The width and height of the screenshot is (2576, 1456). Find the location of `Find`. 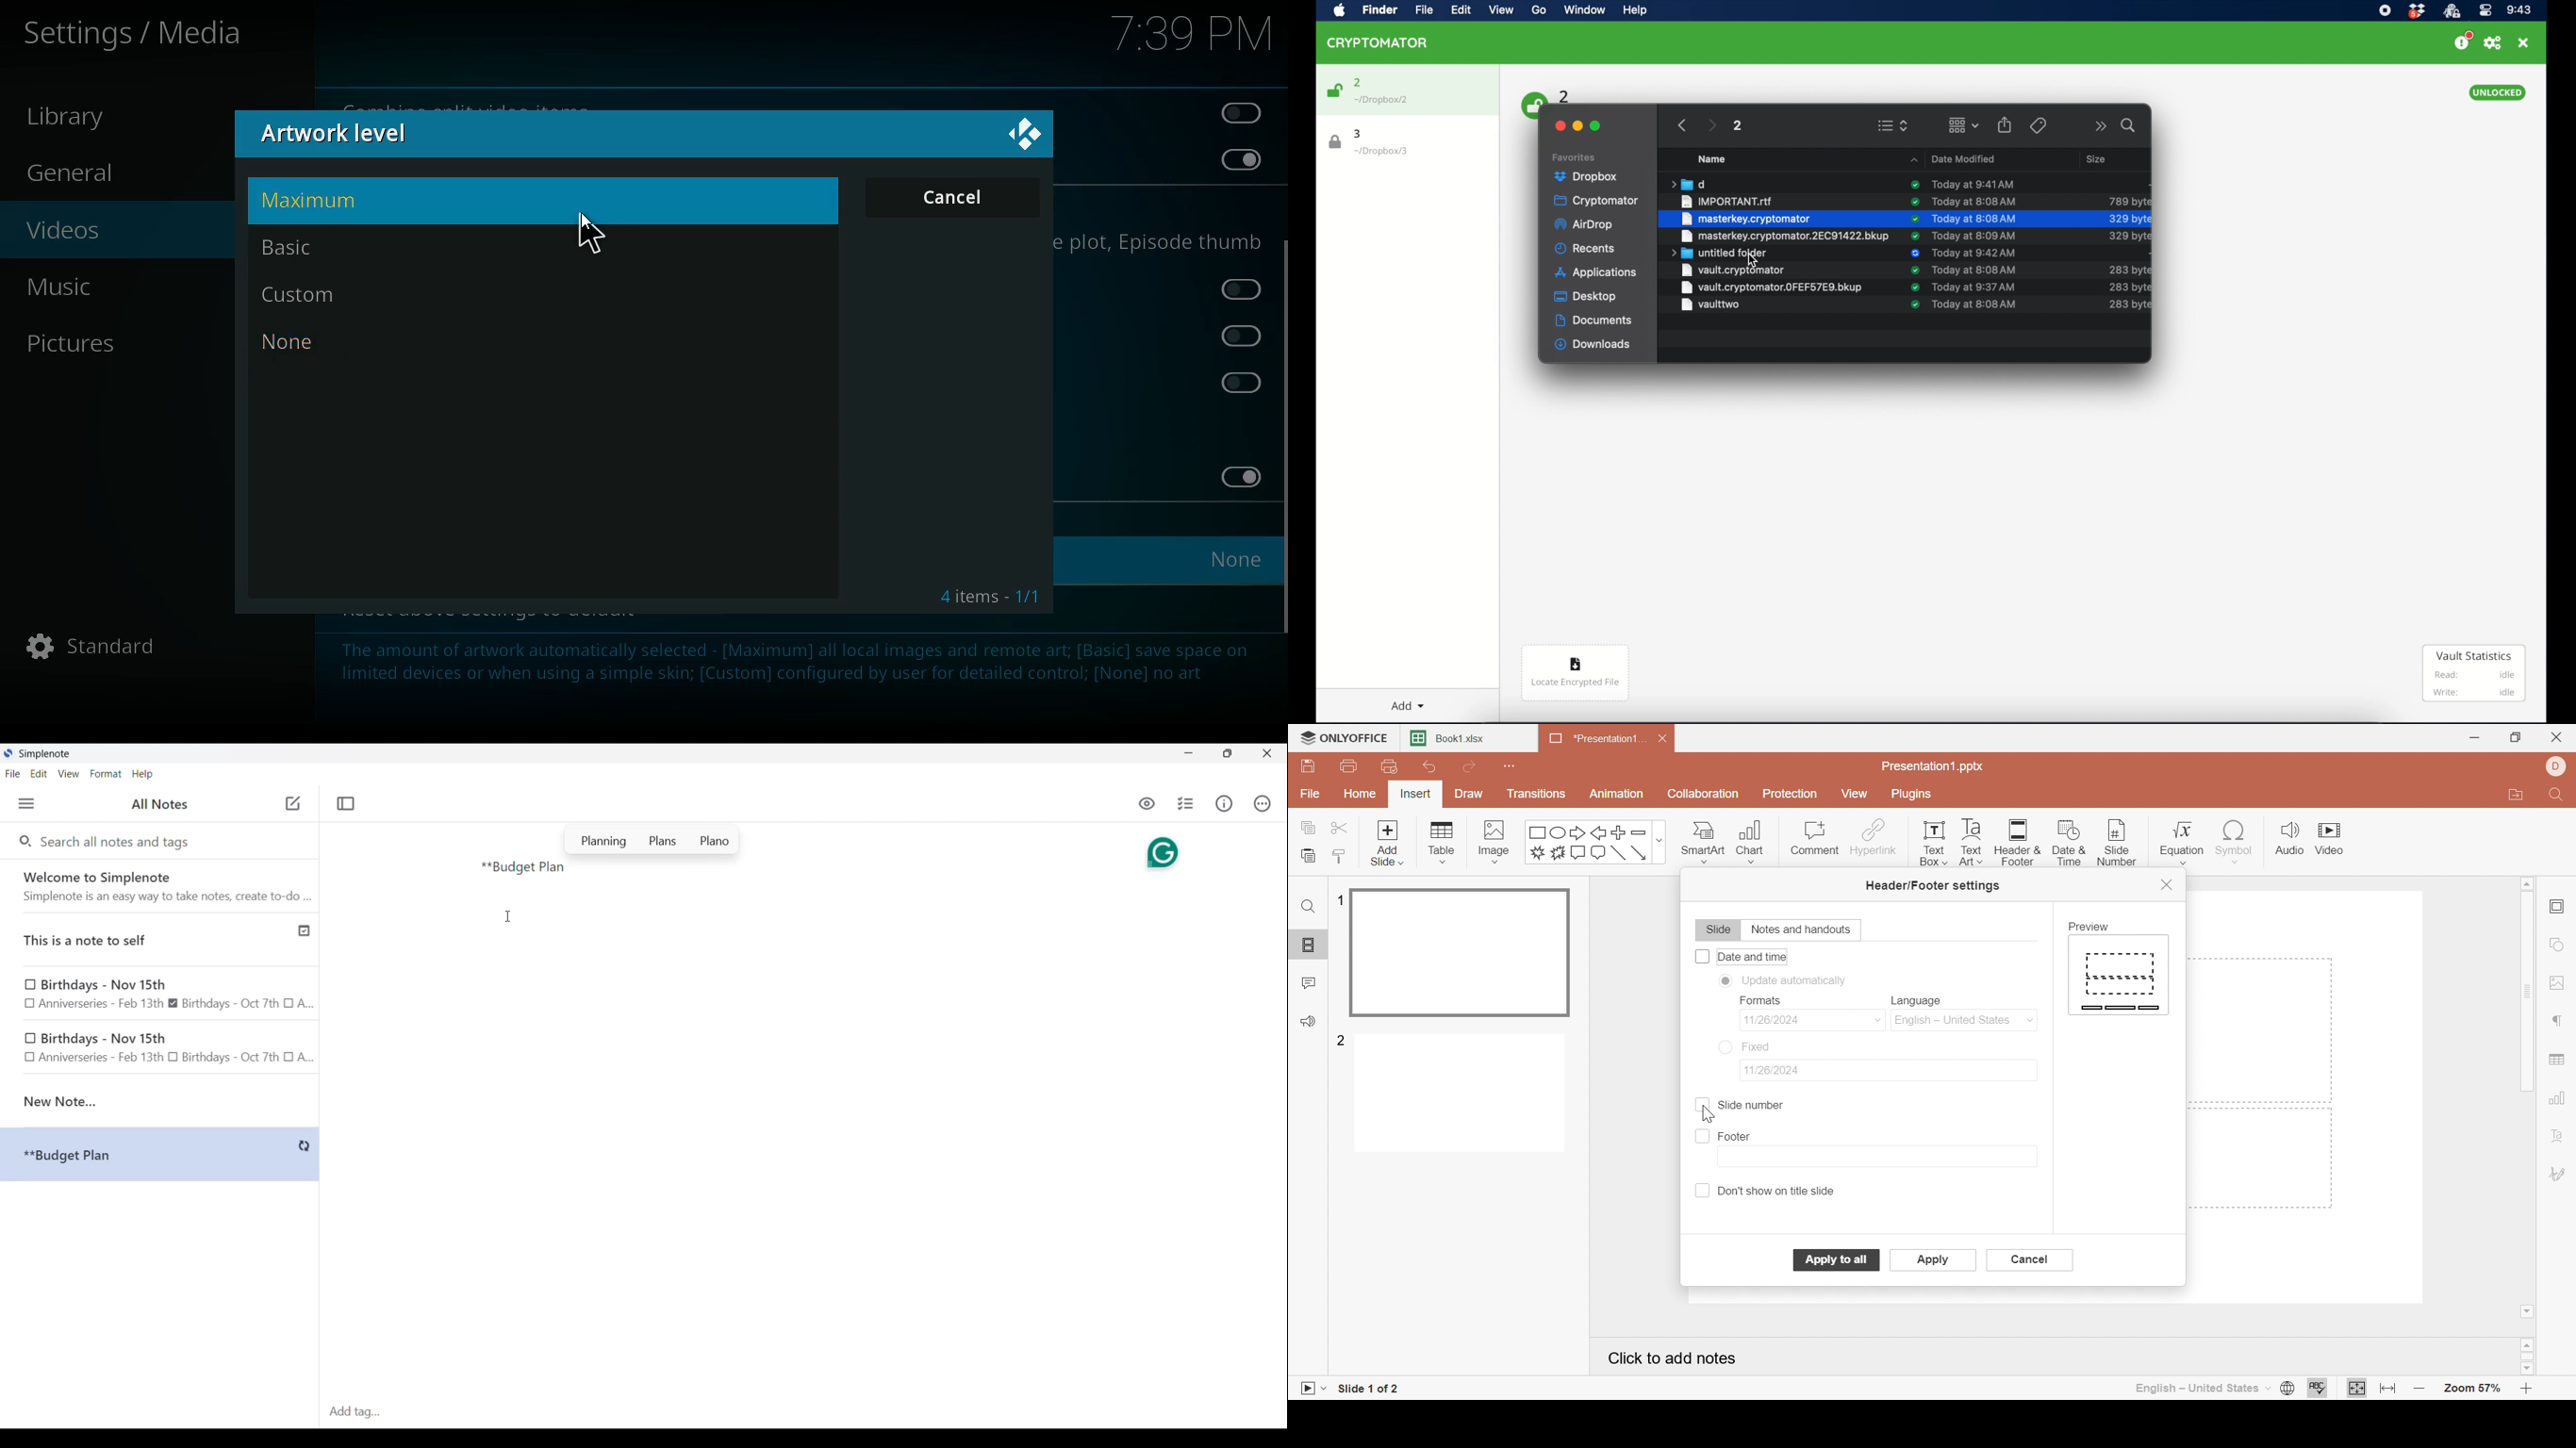

Find is located at coordinates (2554, 797).